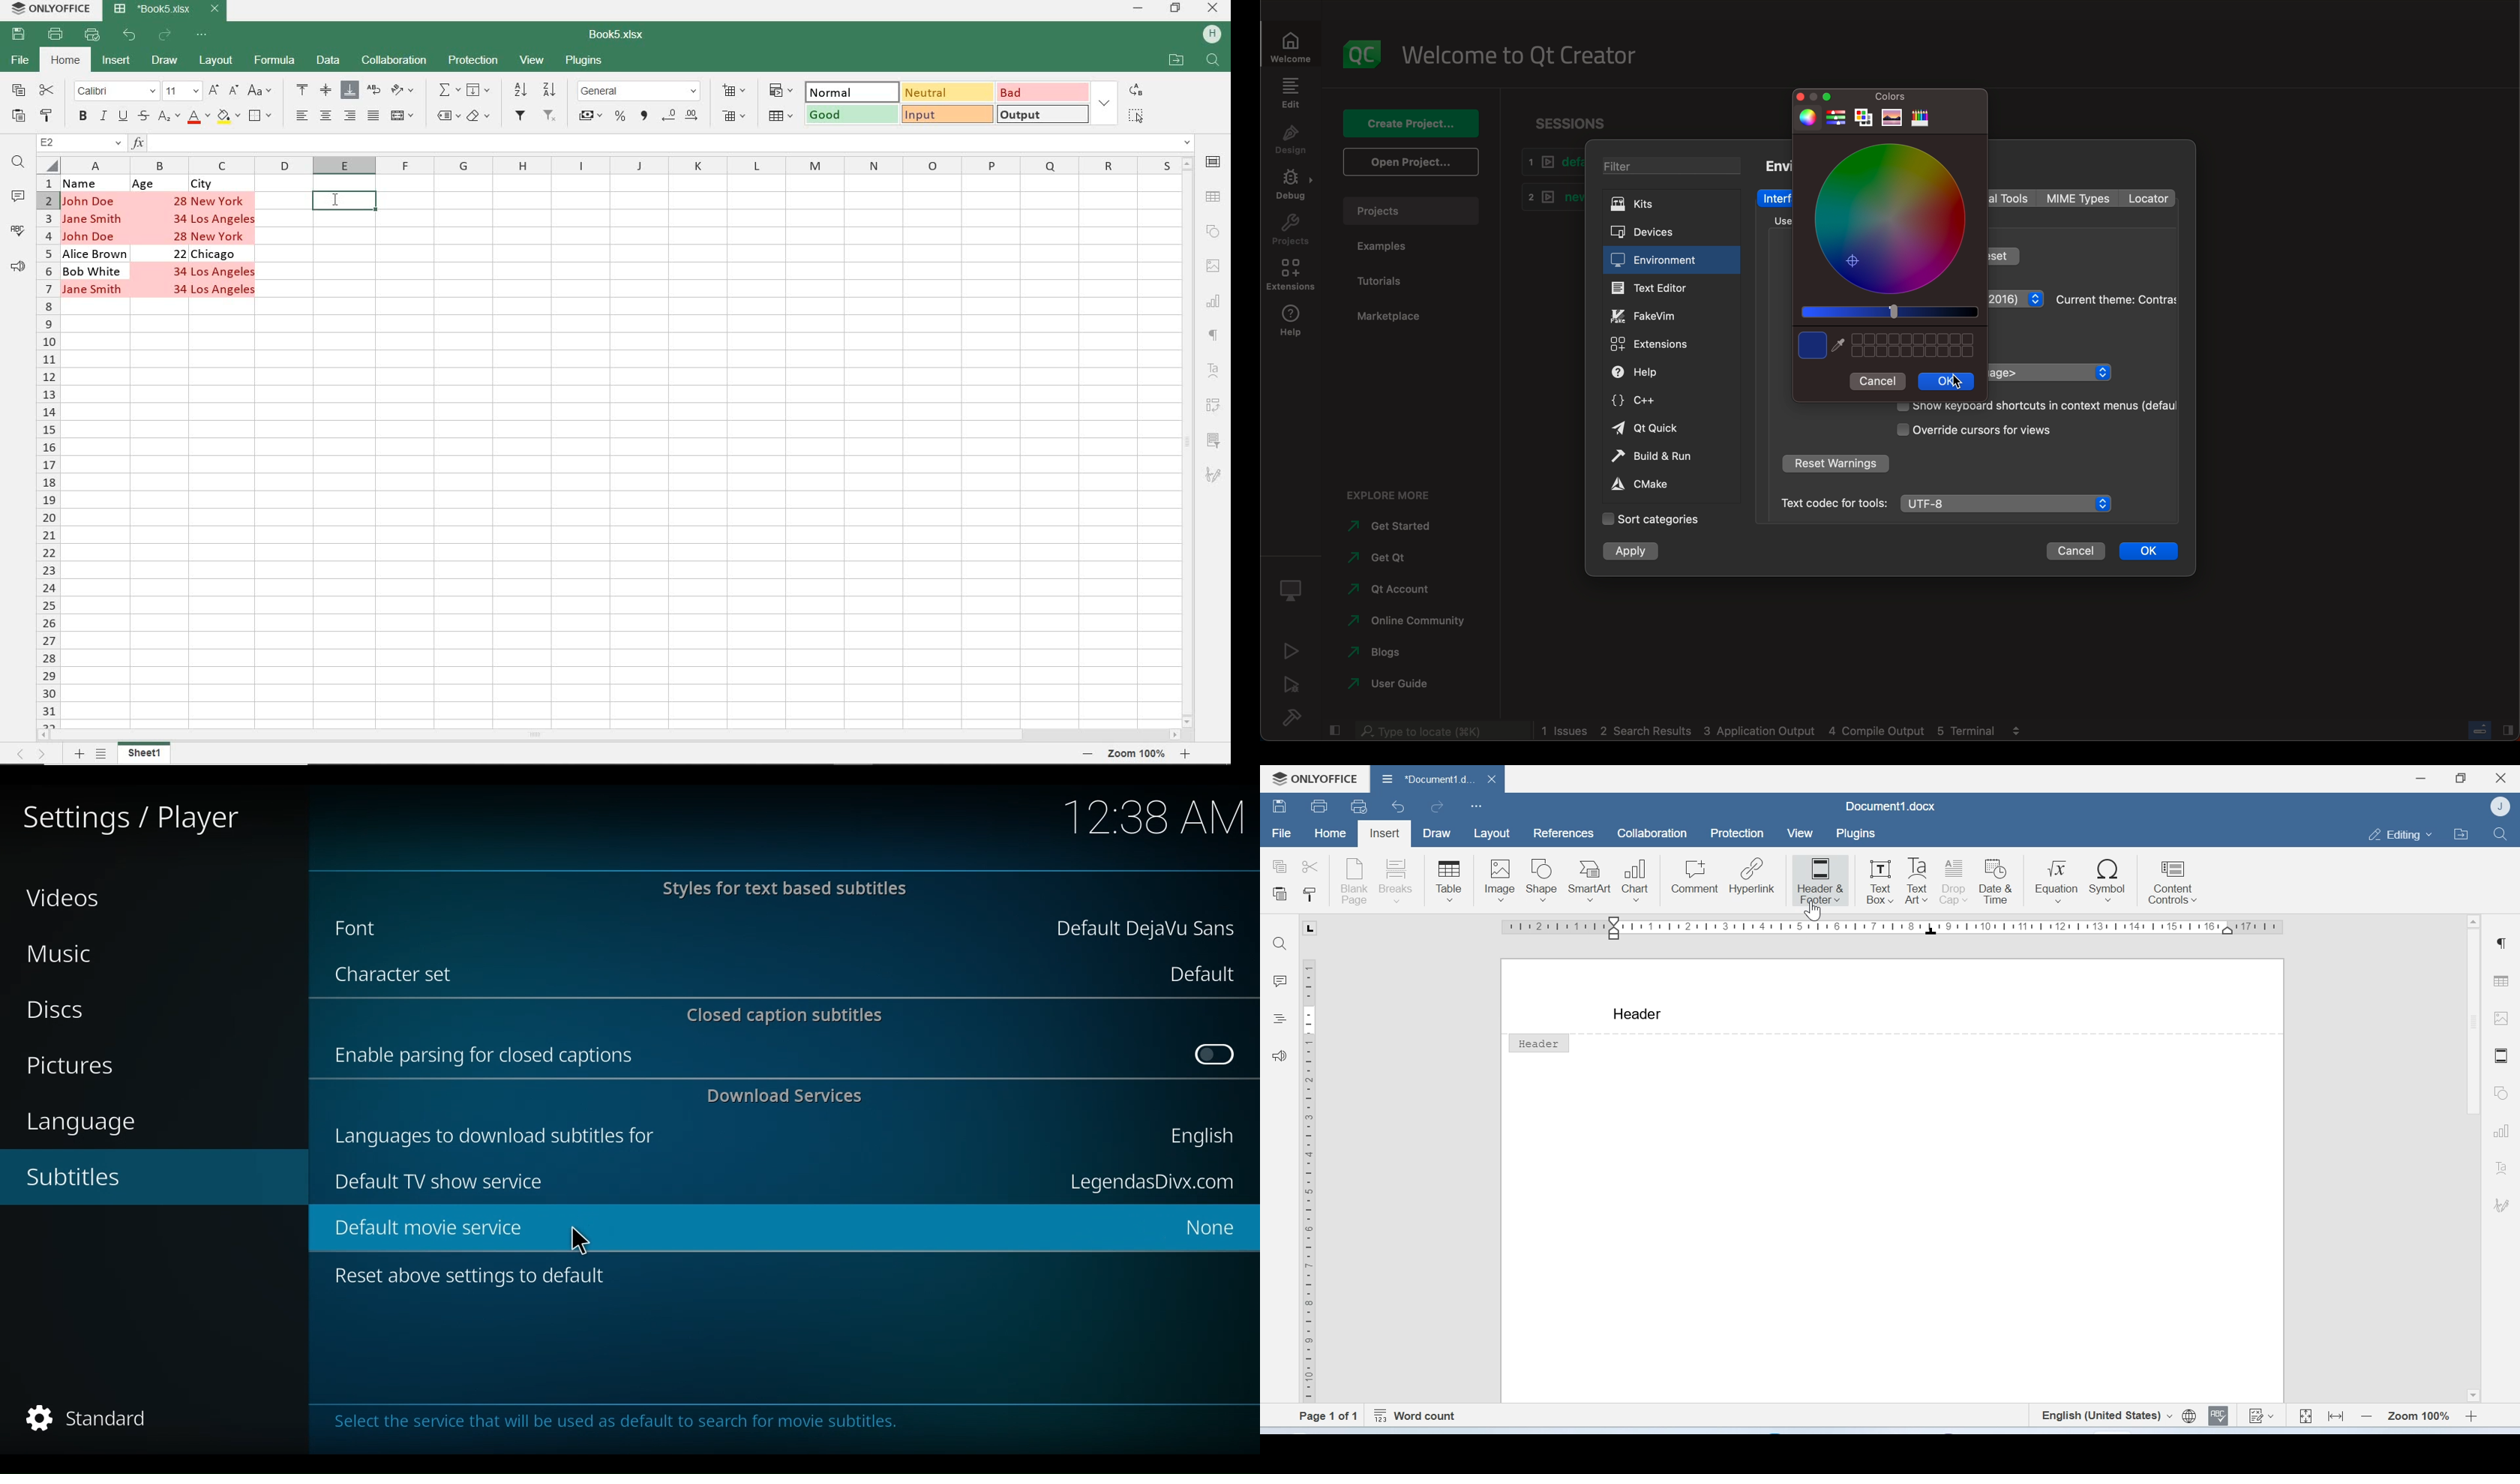 This screenshot has height=1484, width=2520. Describe the element at coordinates (261, 92) in the screenshot. I see `CHANGE CASE` at that location.